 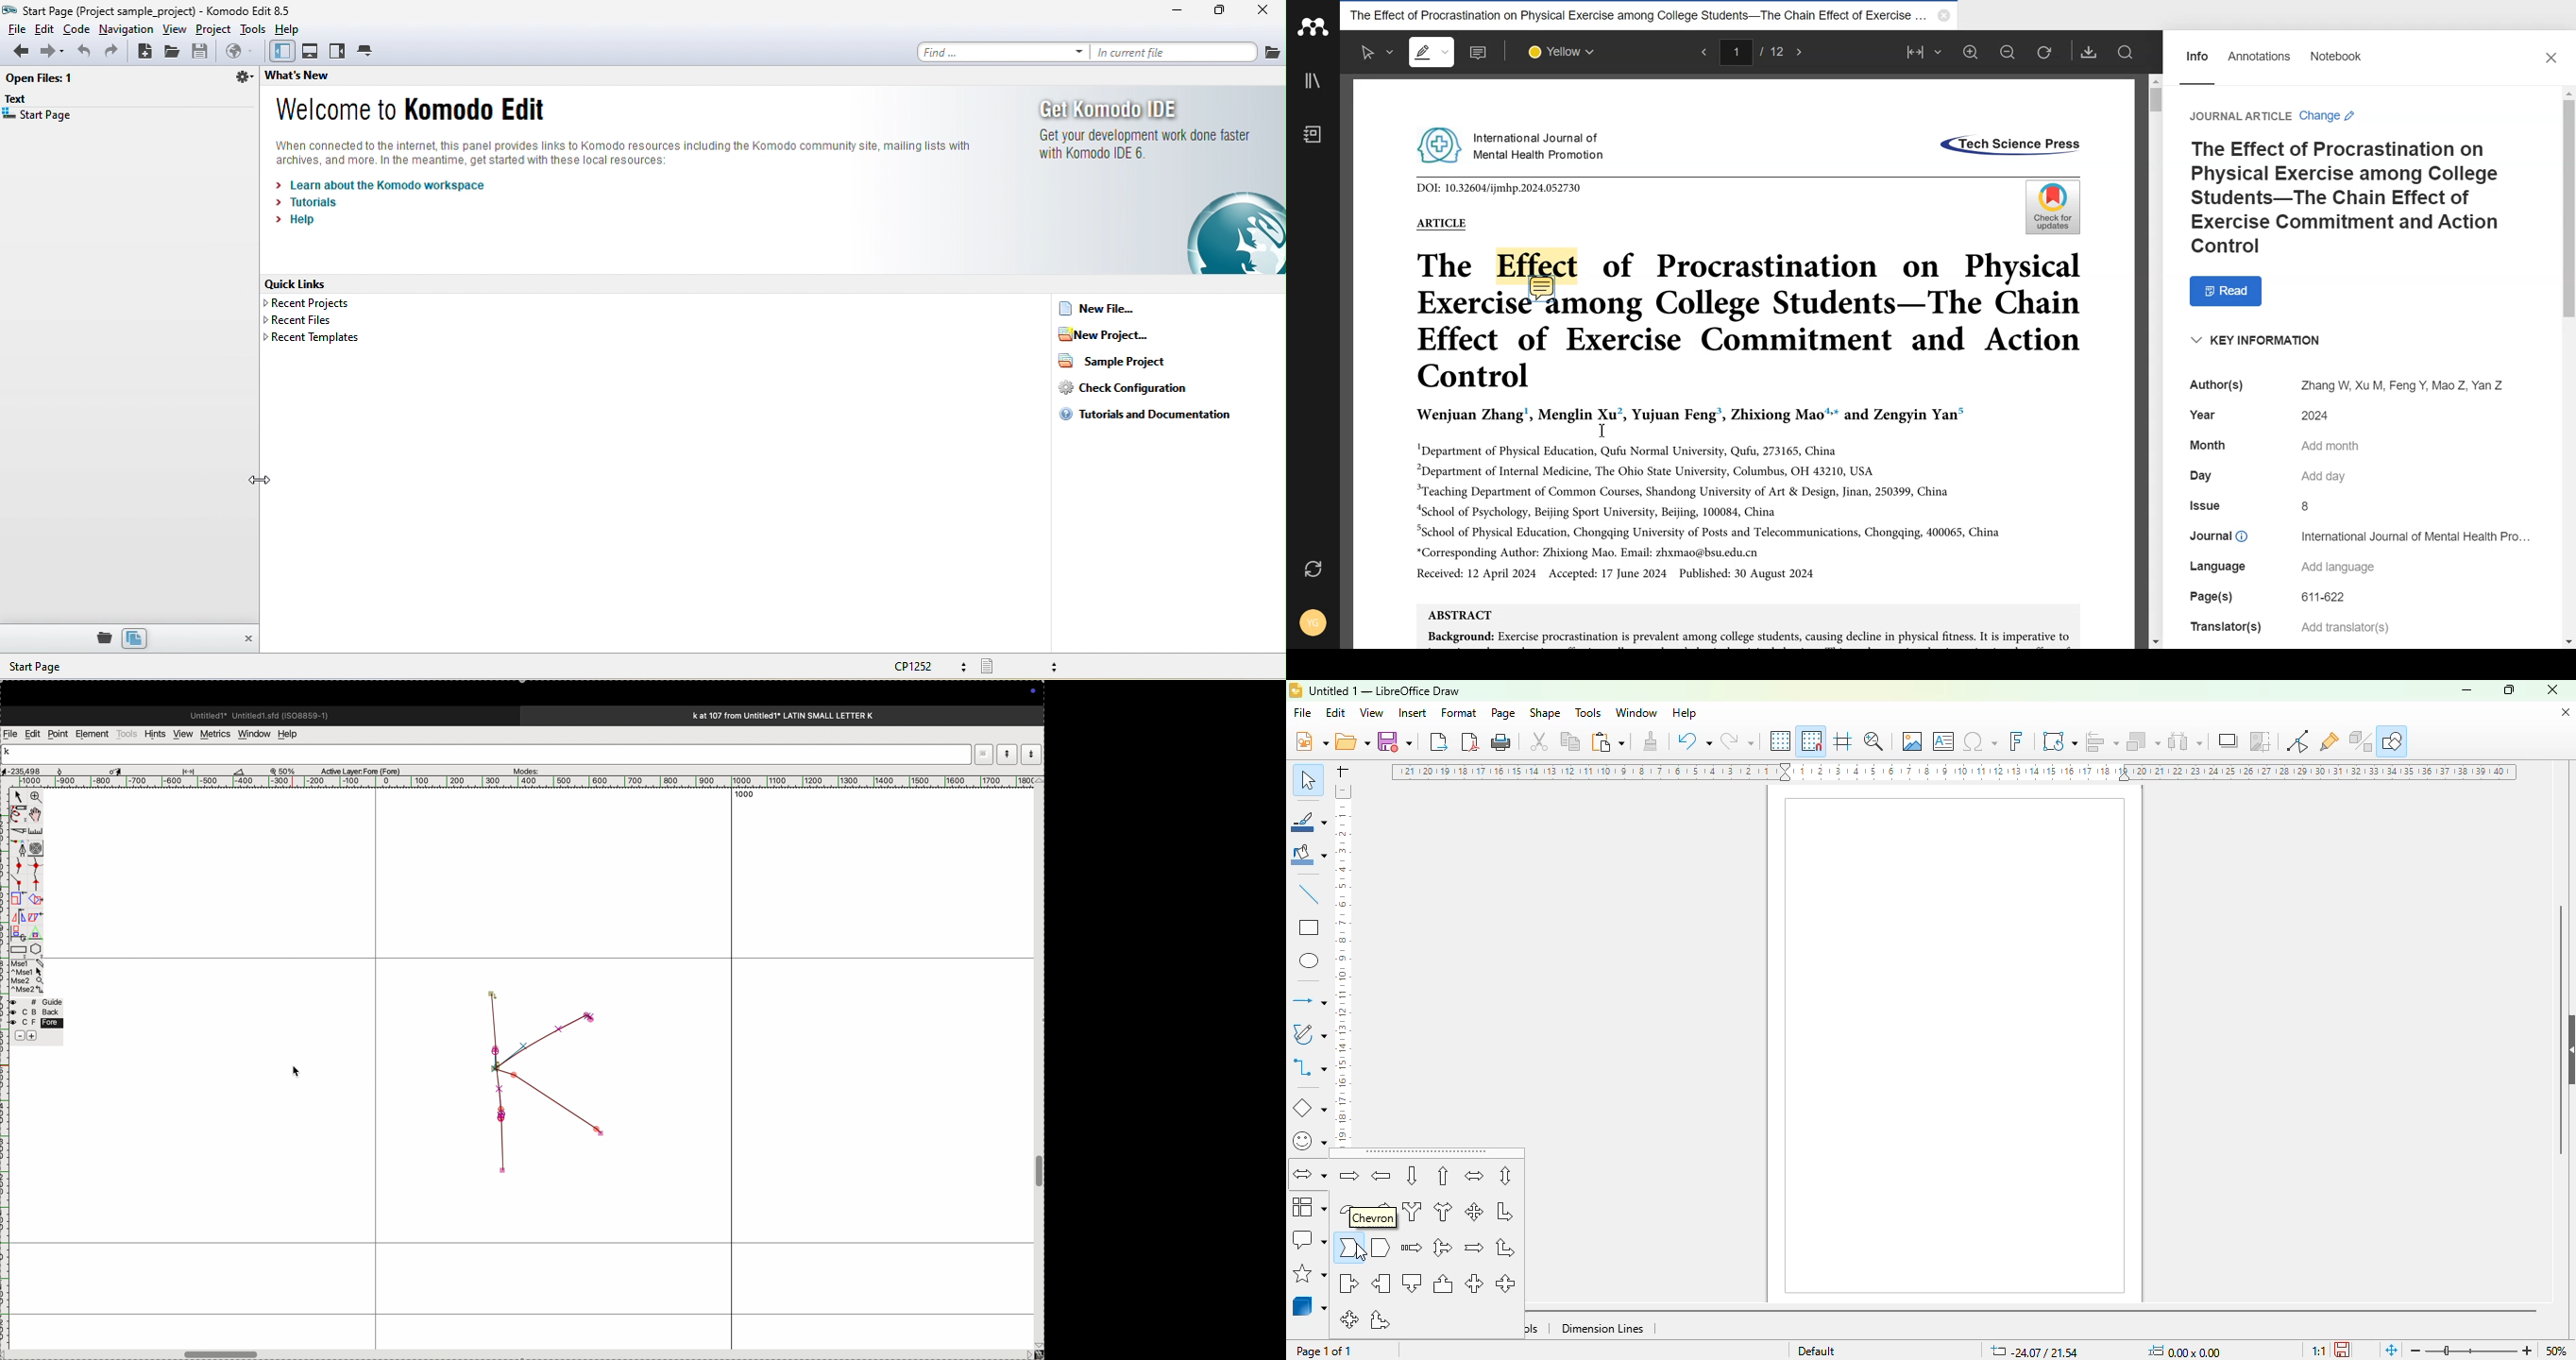 I want to click on Refresh, so click(x=2044, y=52).